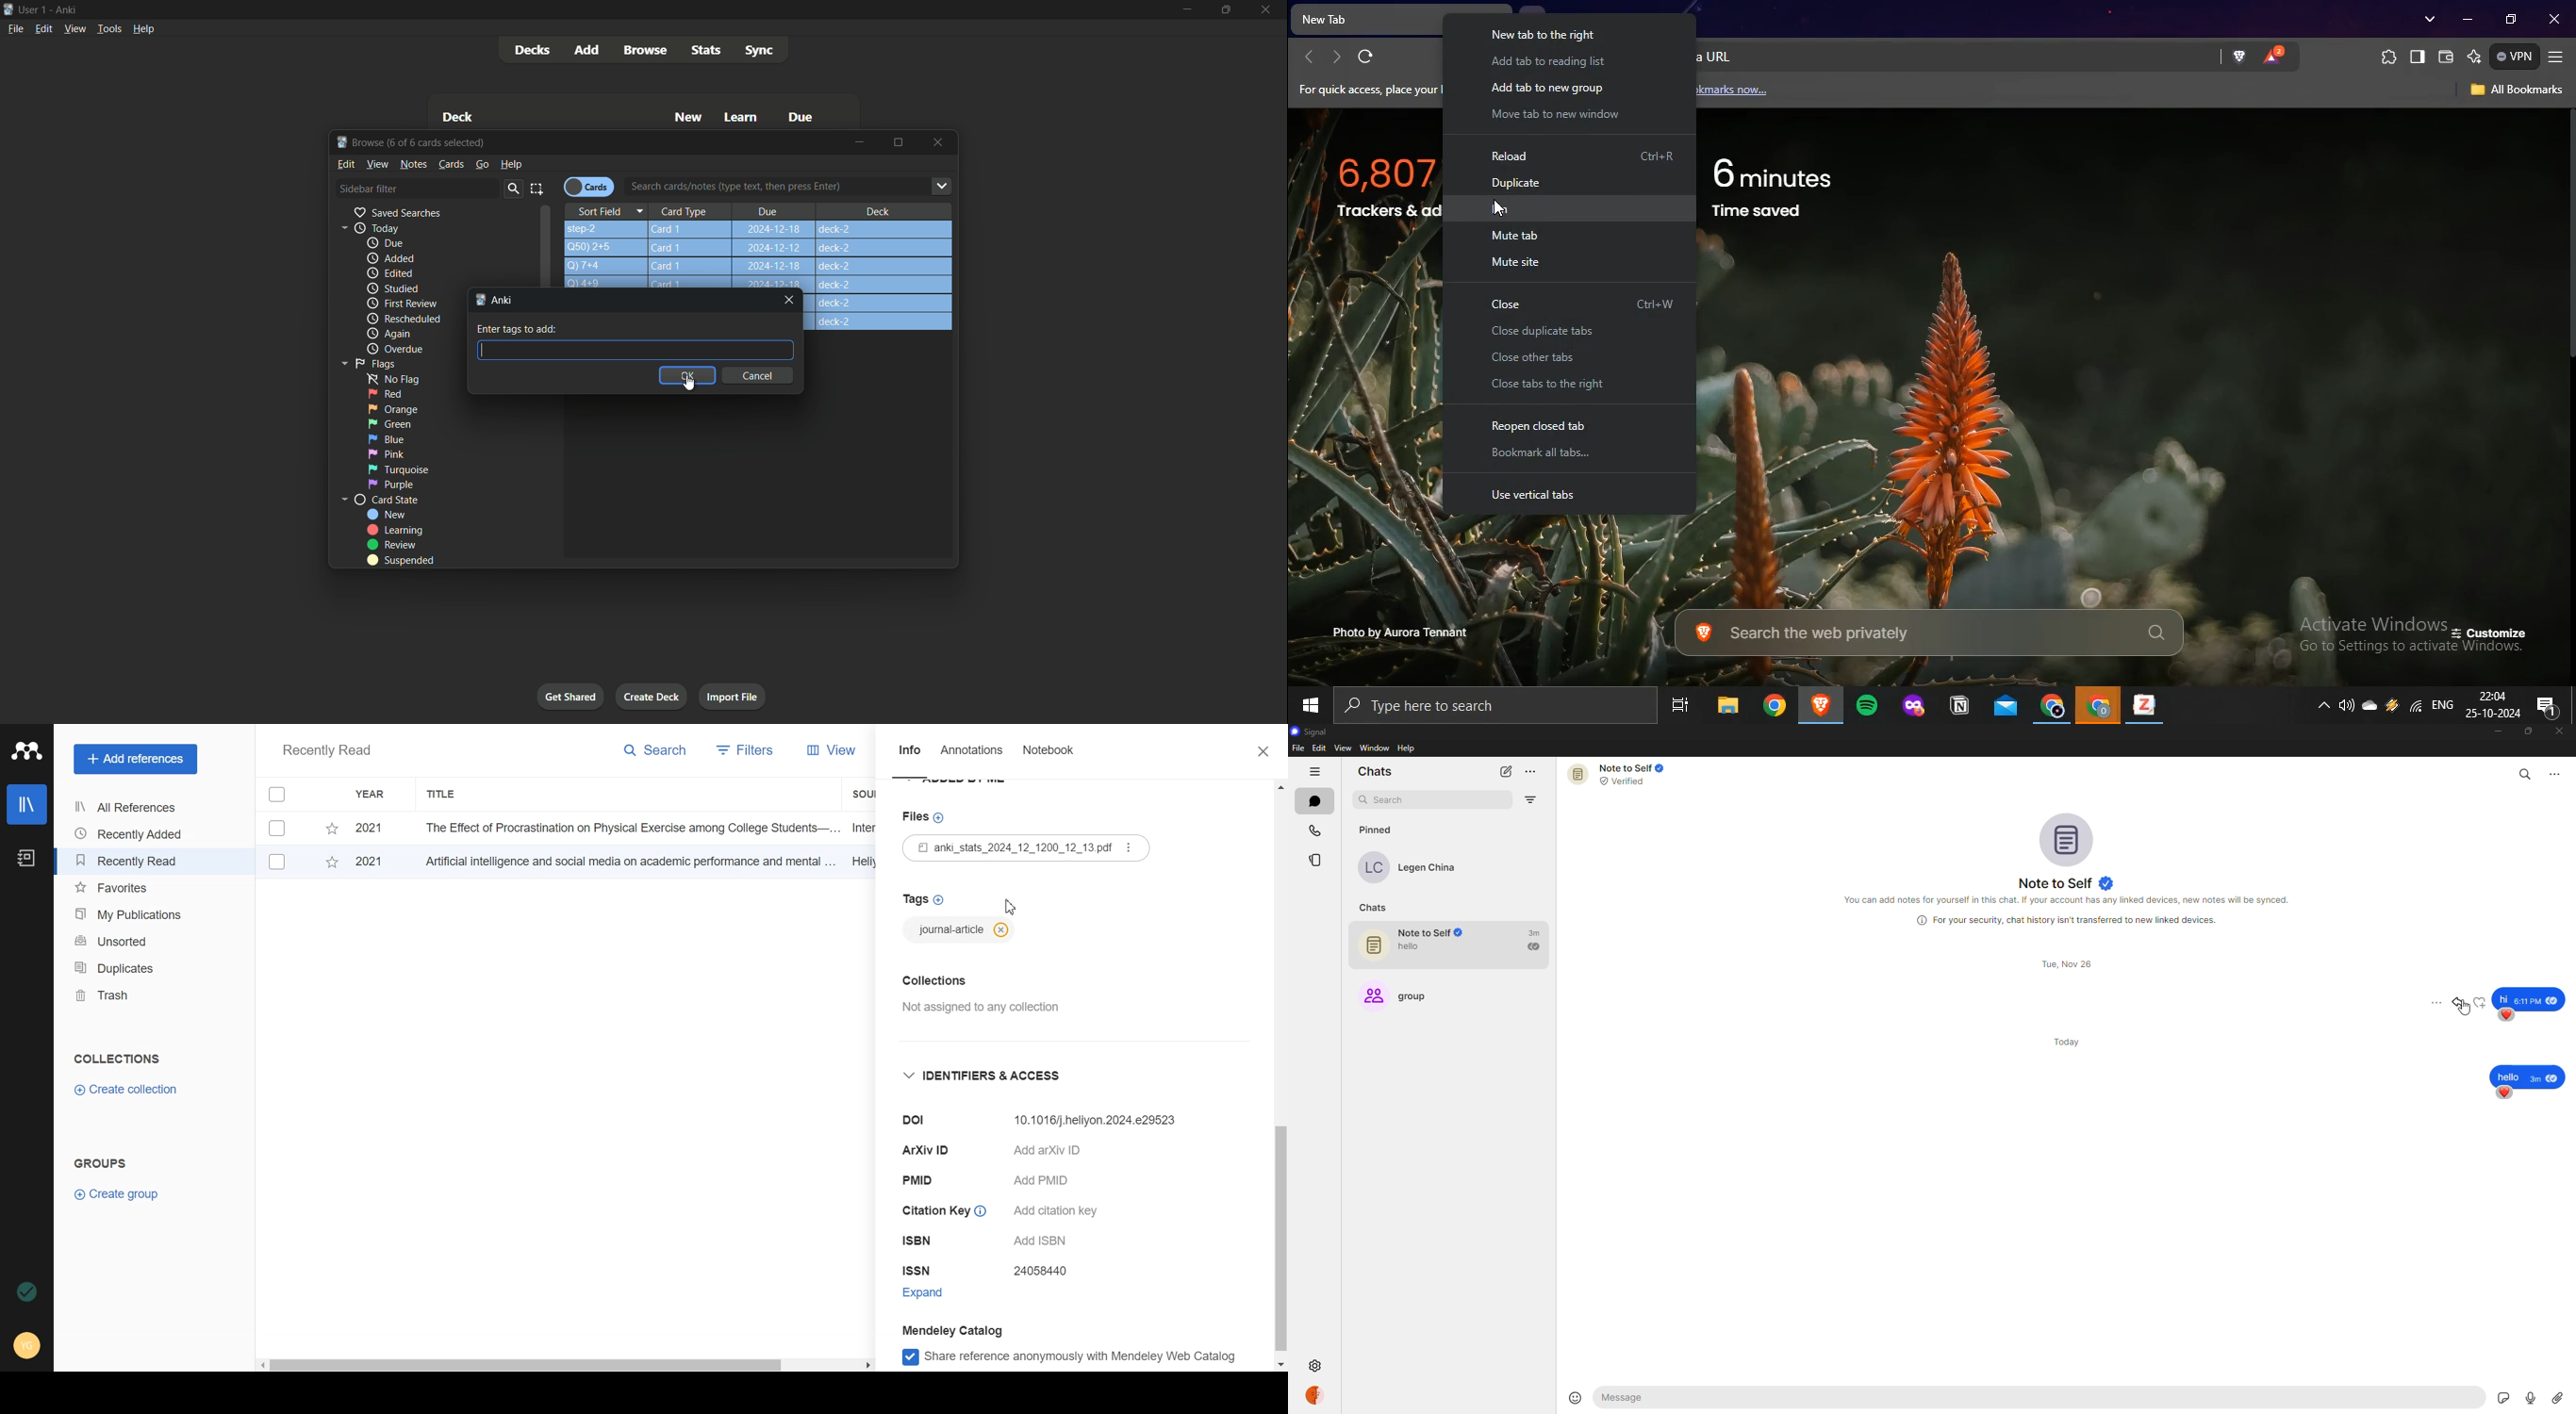 This screenshot has width=2576, height=1428. I want to click on calls, so click(1317, 828).